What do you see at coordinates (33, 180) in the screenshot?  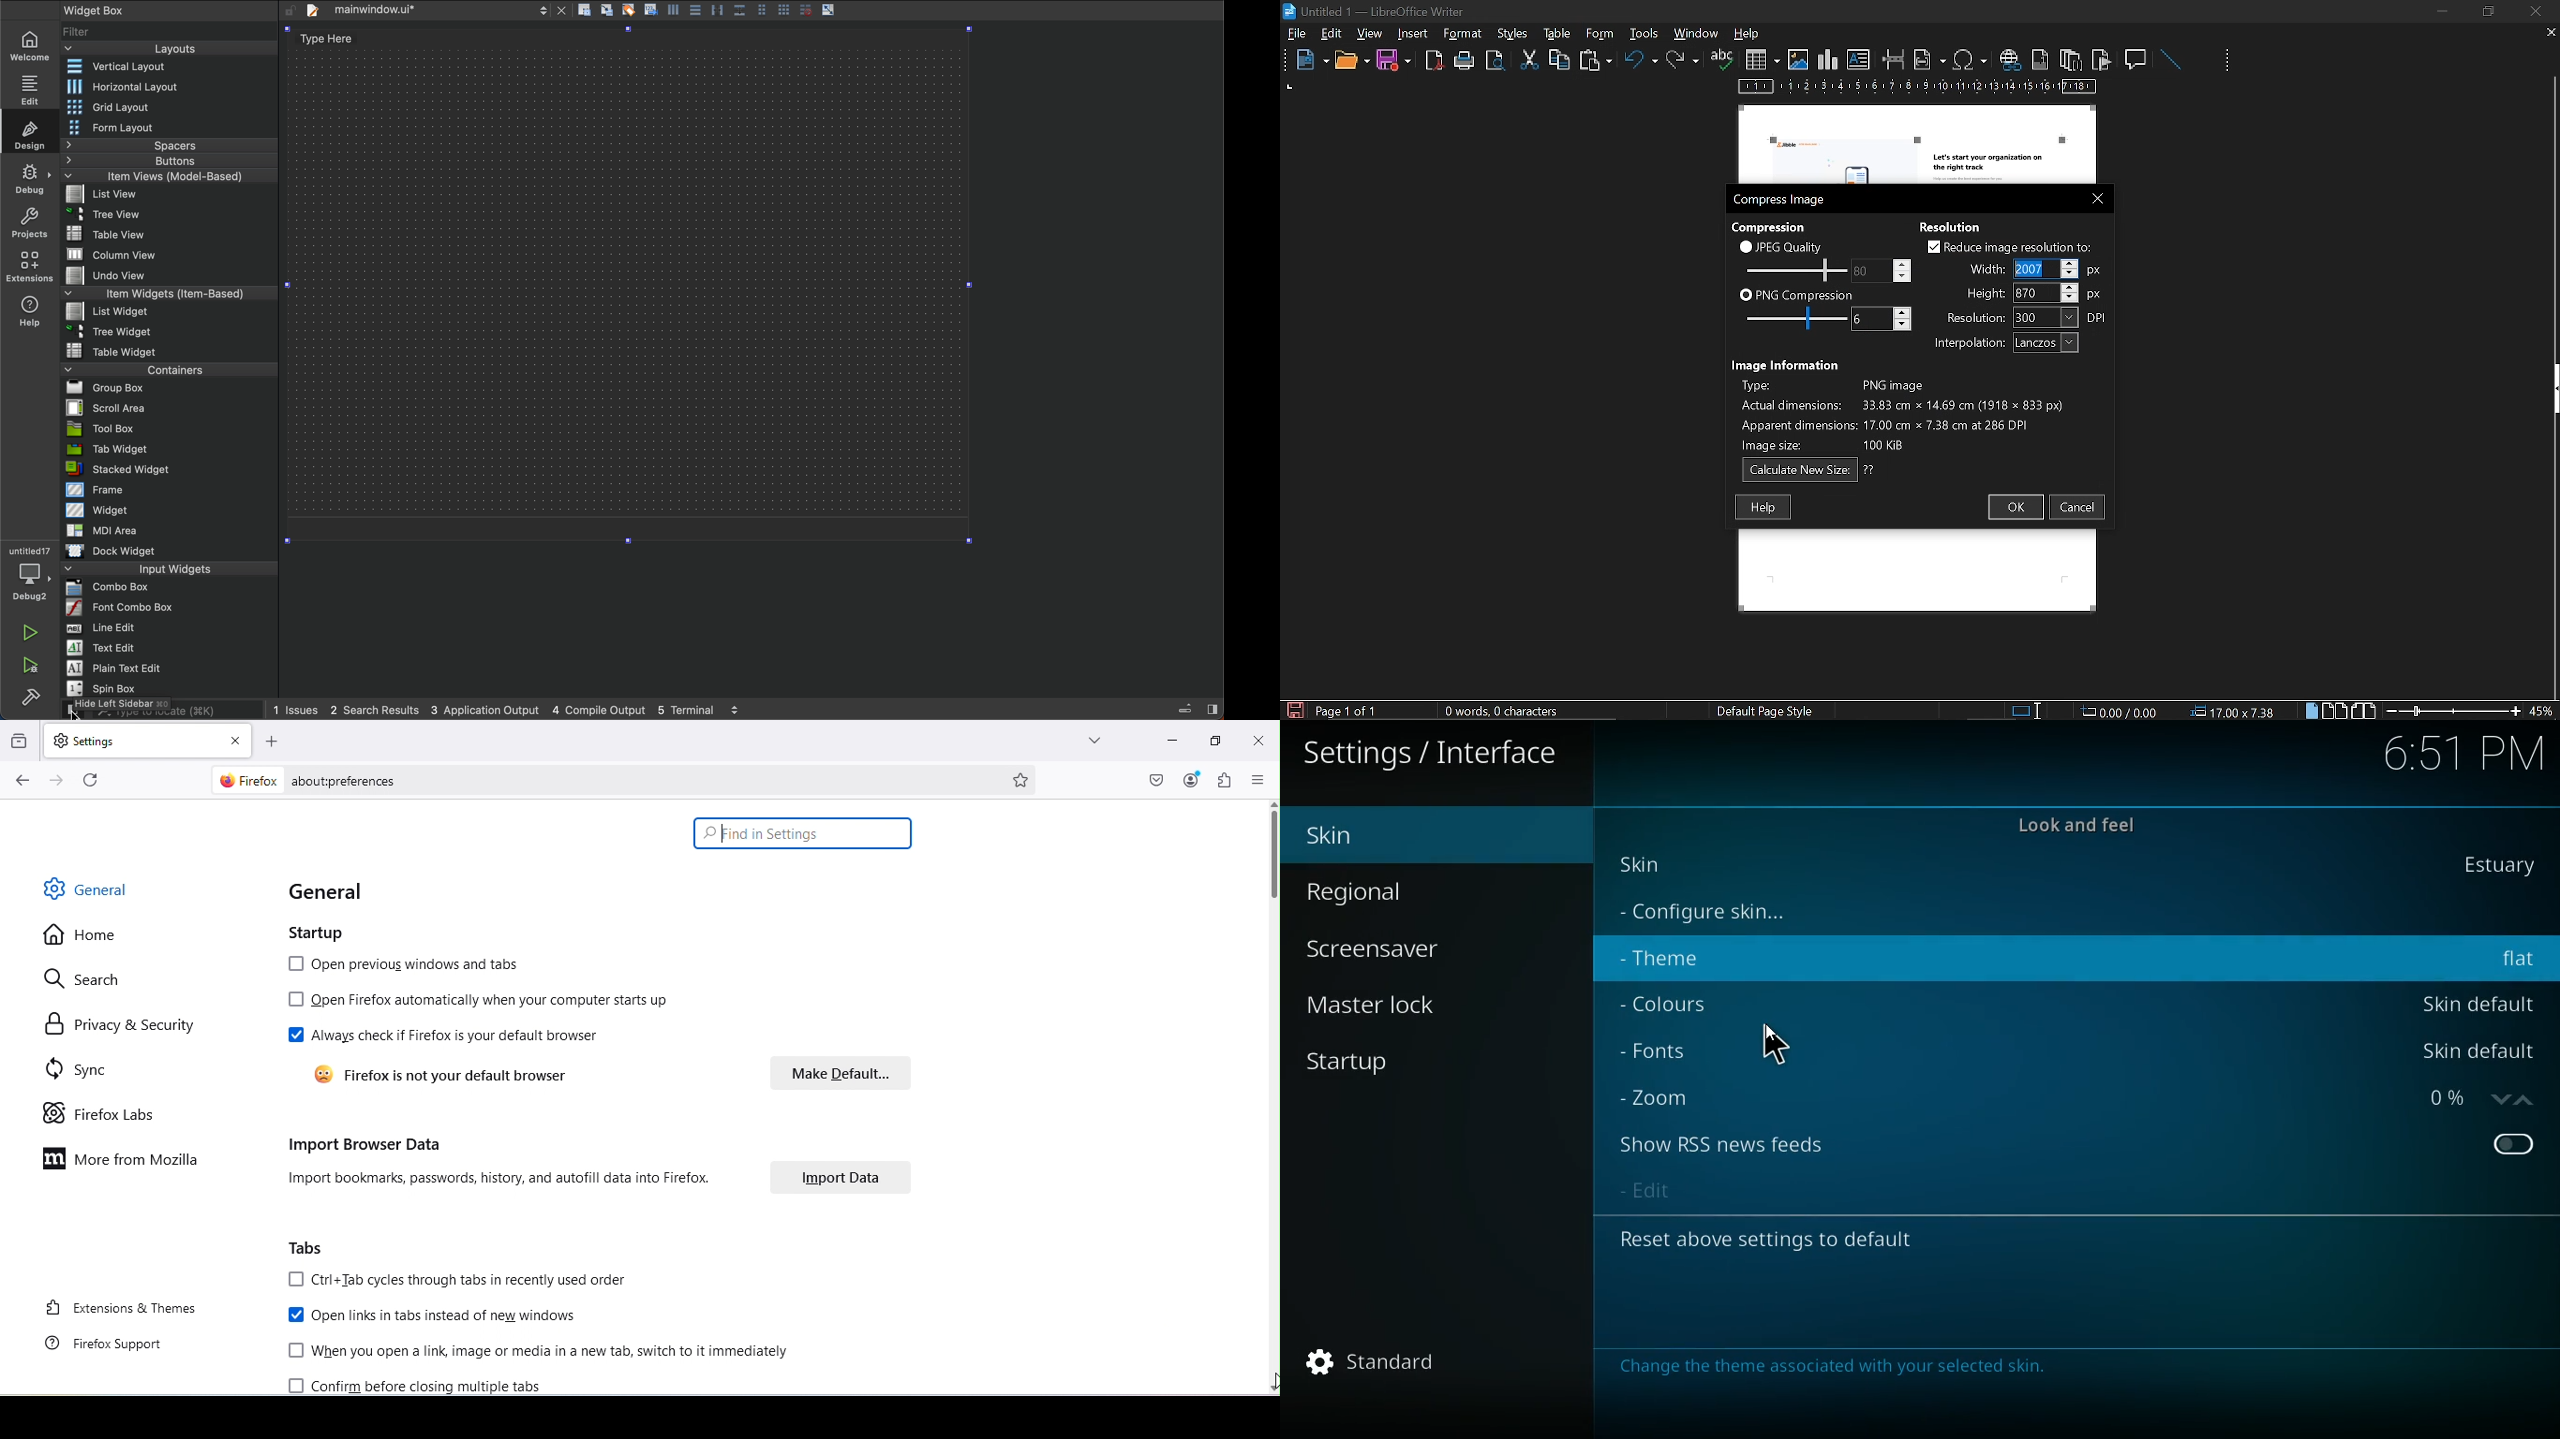 I see `debug` at bounding box center [33, 180].